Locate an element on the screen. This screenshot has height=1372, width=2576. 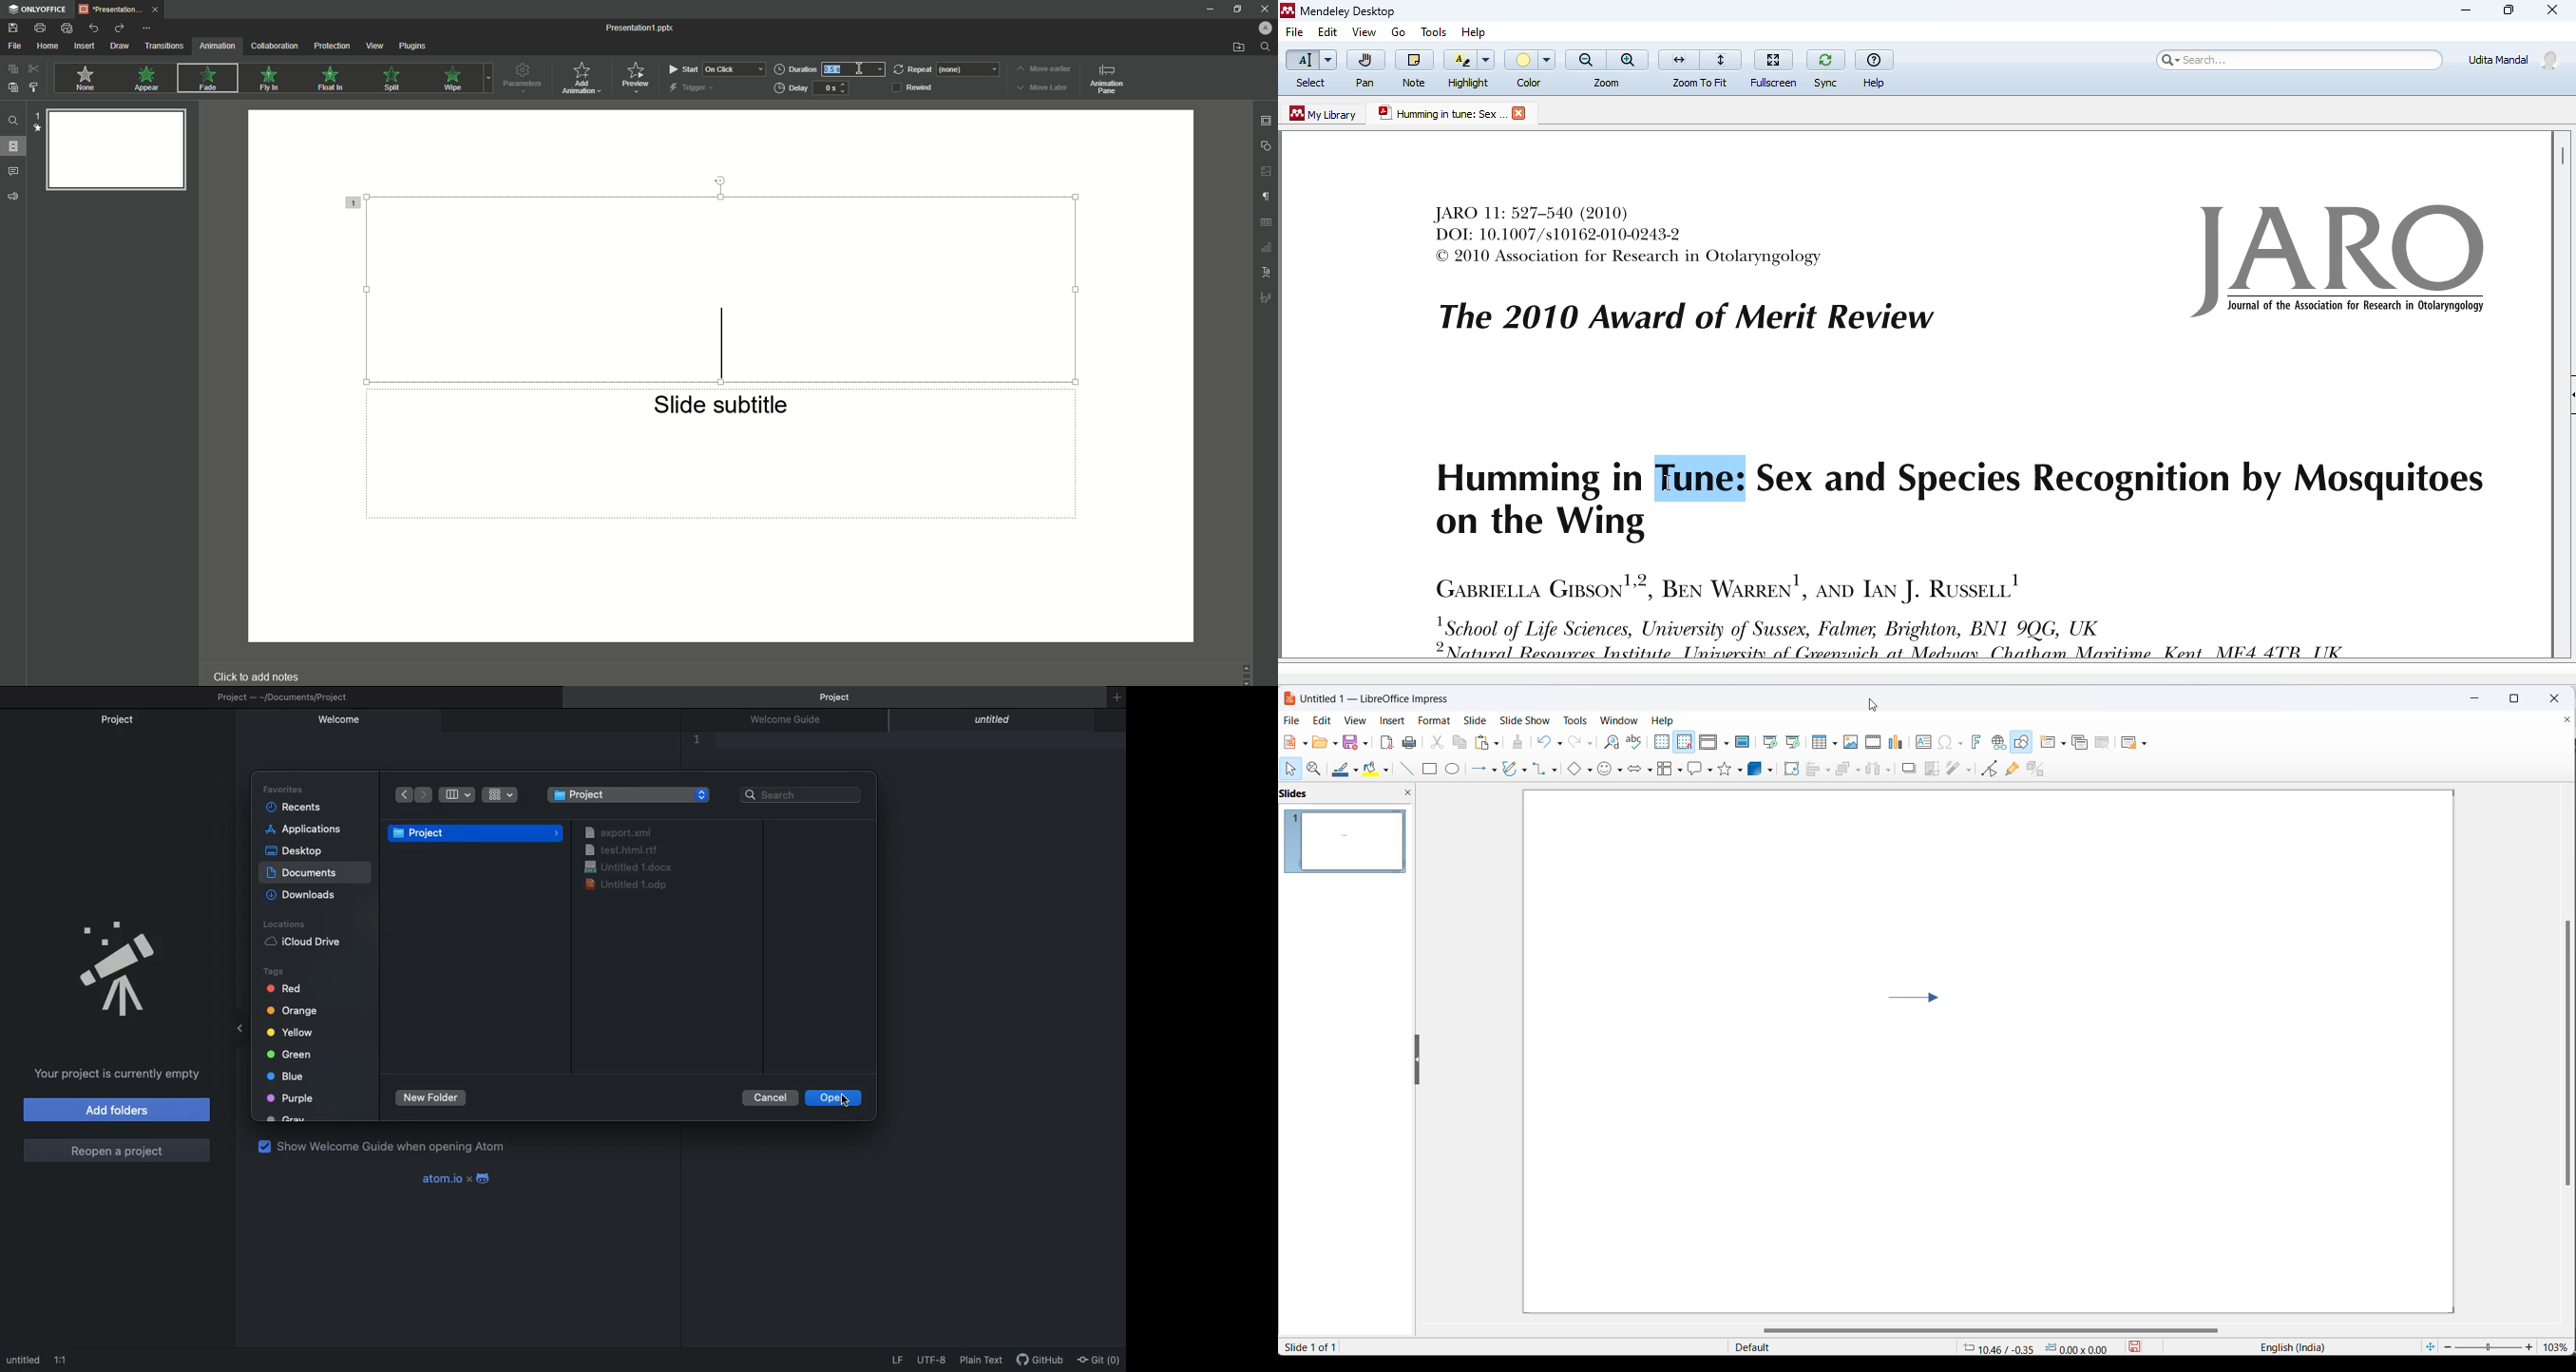
close is located at coordinates (2559, 698).